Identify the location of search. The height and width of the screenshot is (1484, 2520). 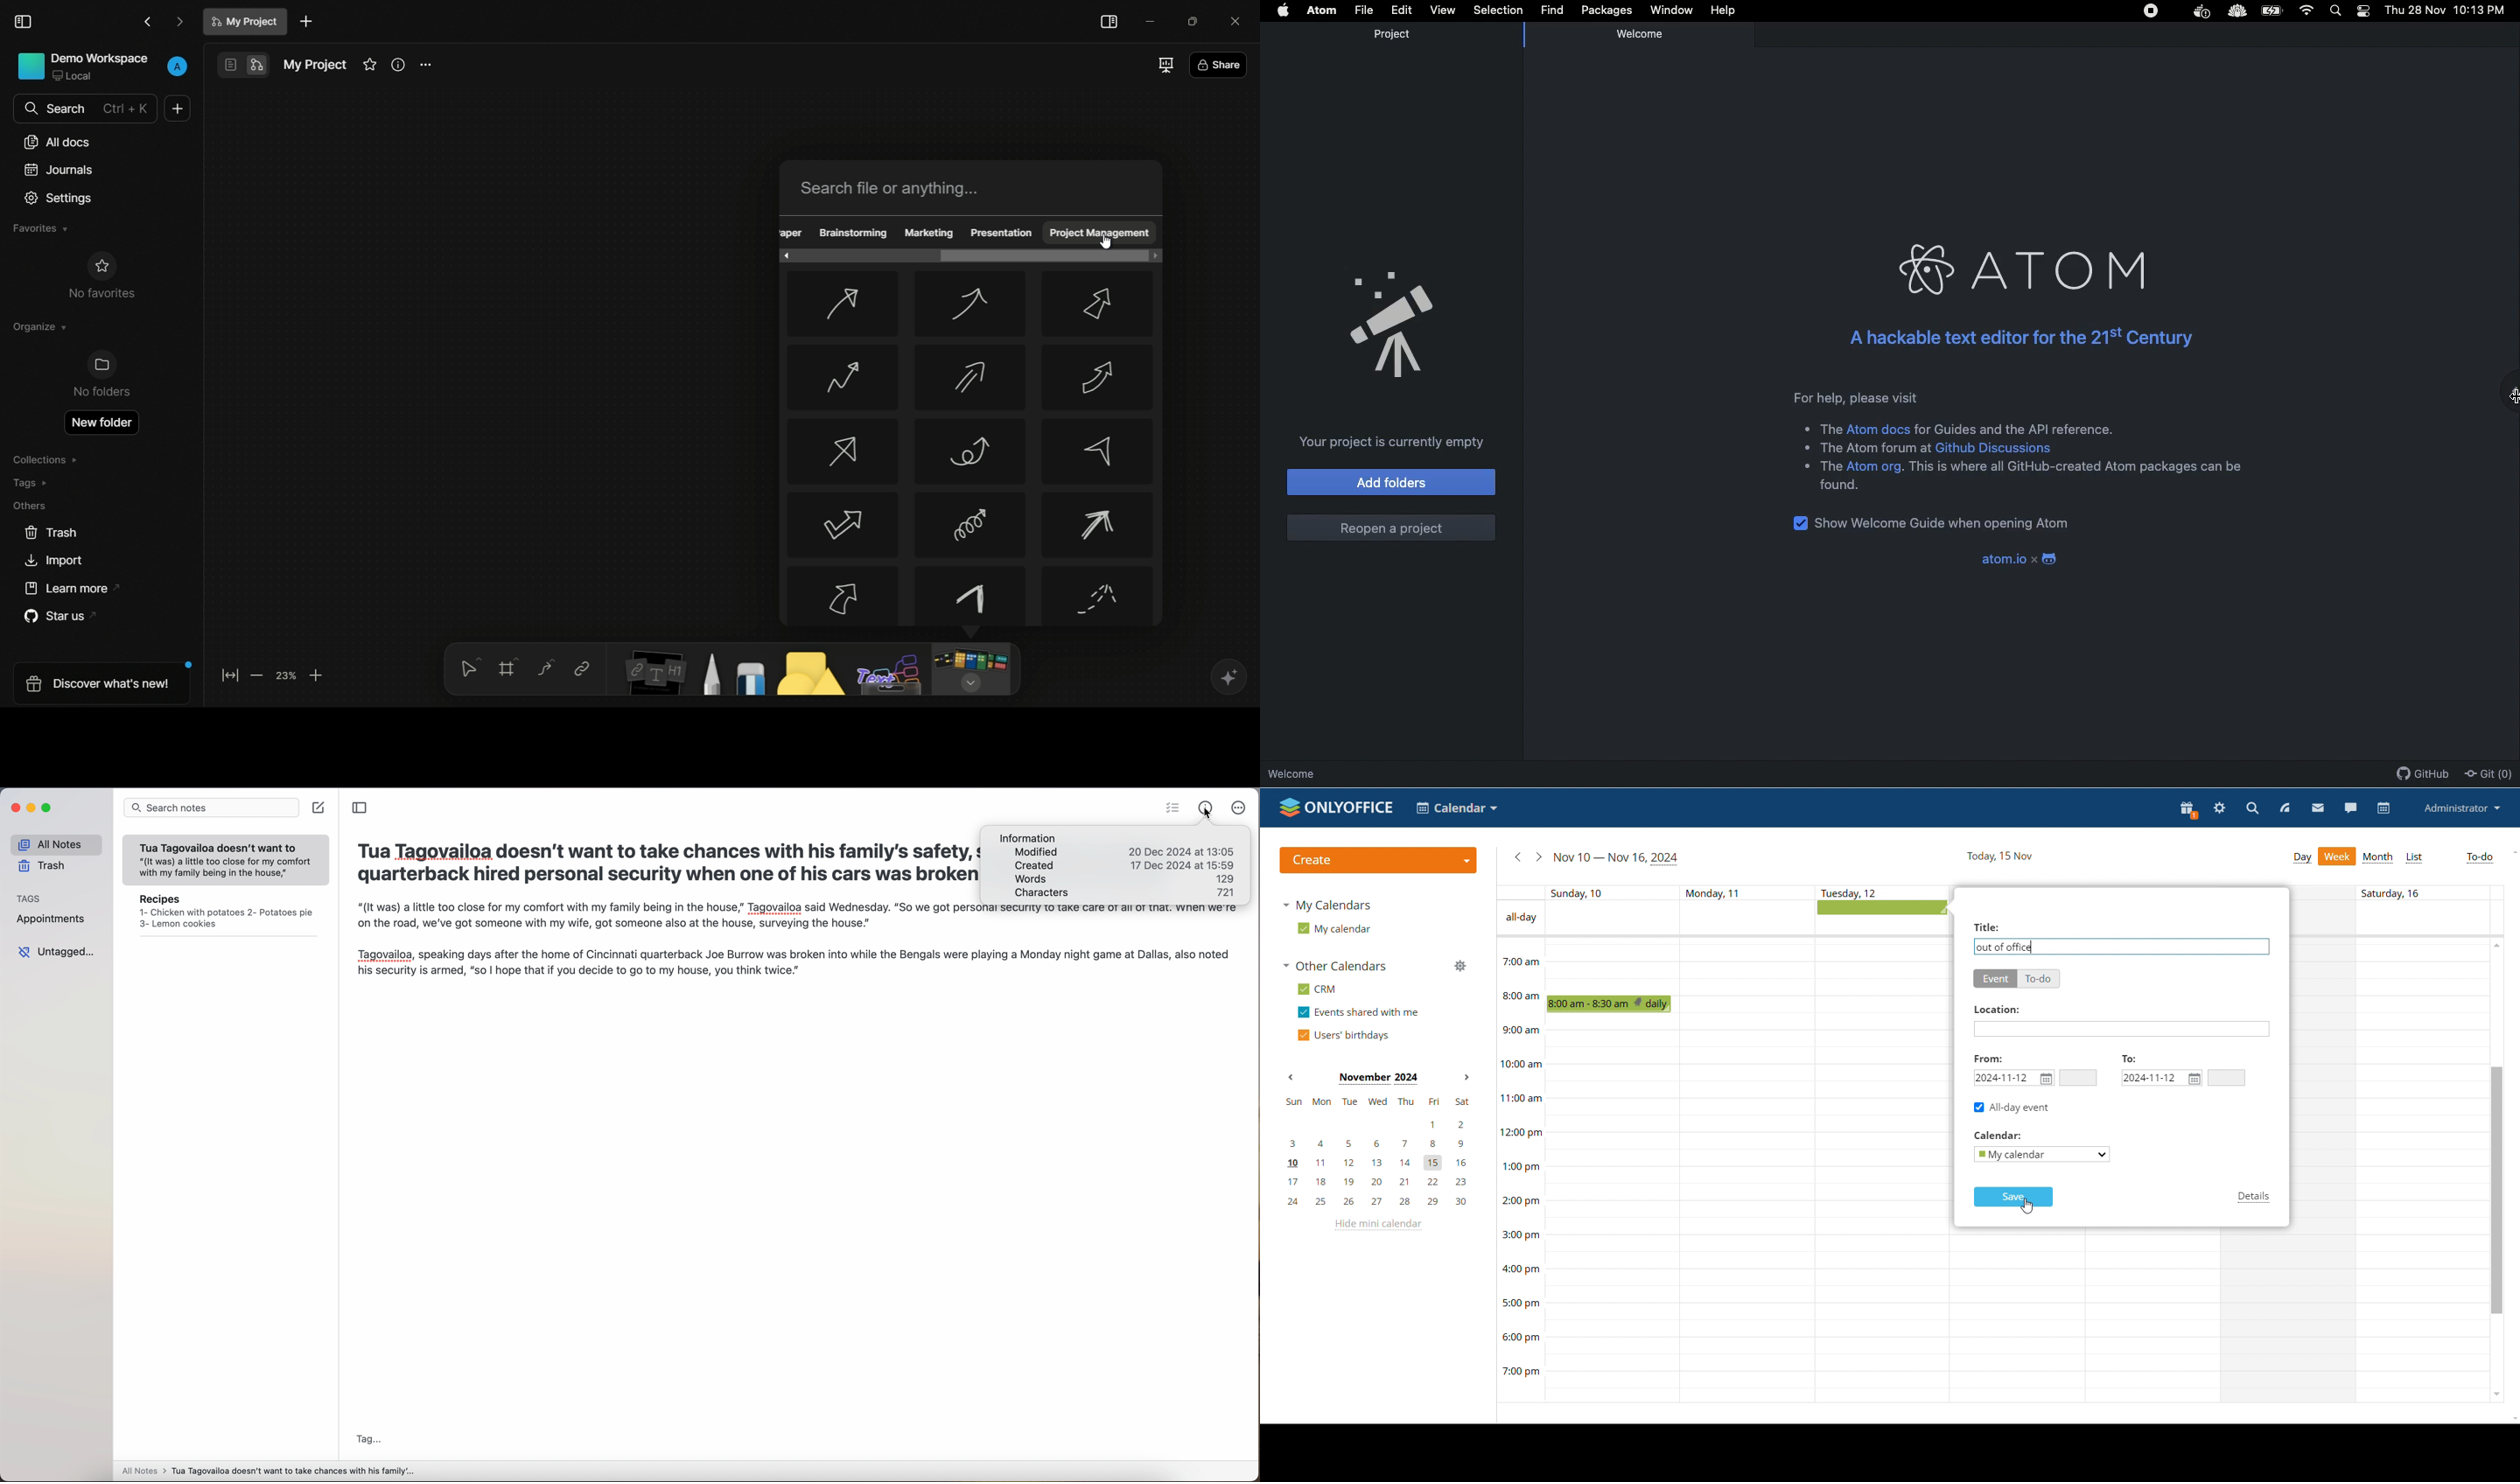
(2252, 808).